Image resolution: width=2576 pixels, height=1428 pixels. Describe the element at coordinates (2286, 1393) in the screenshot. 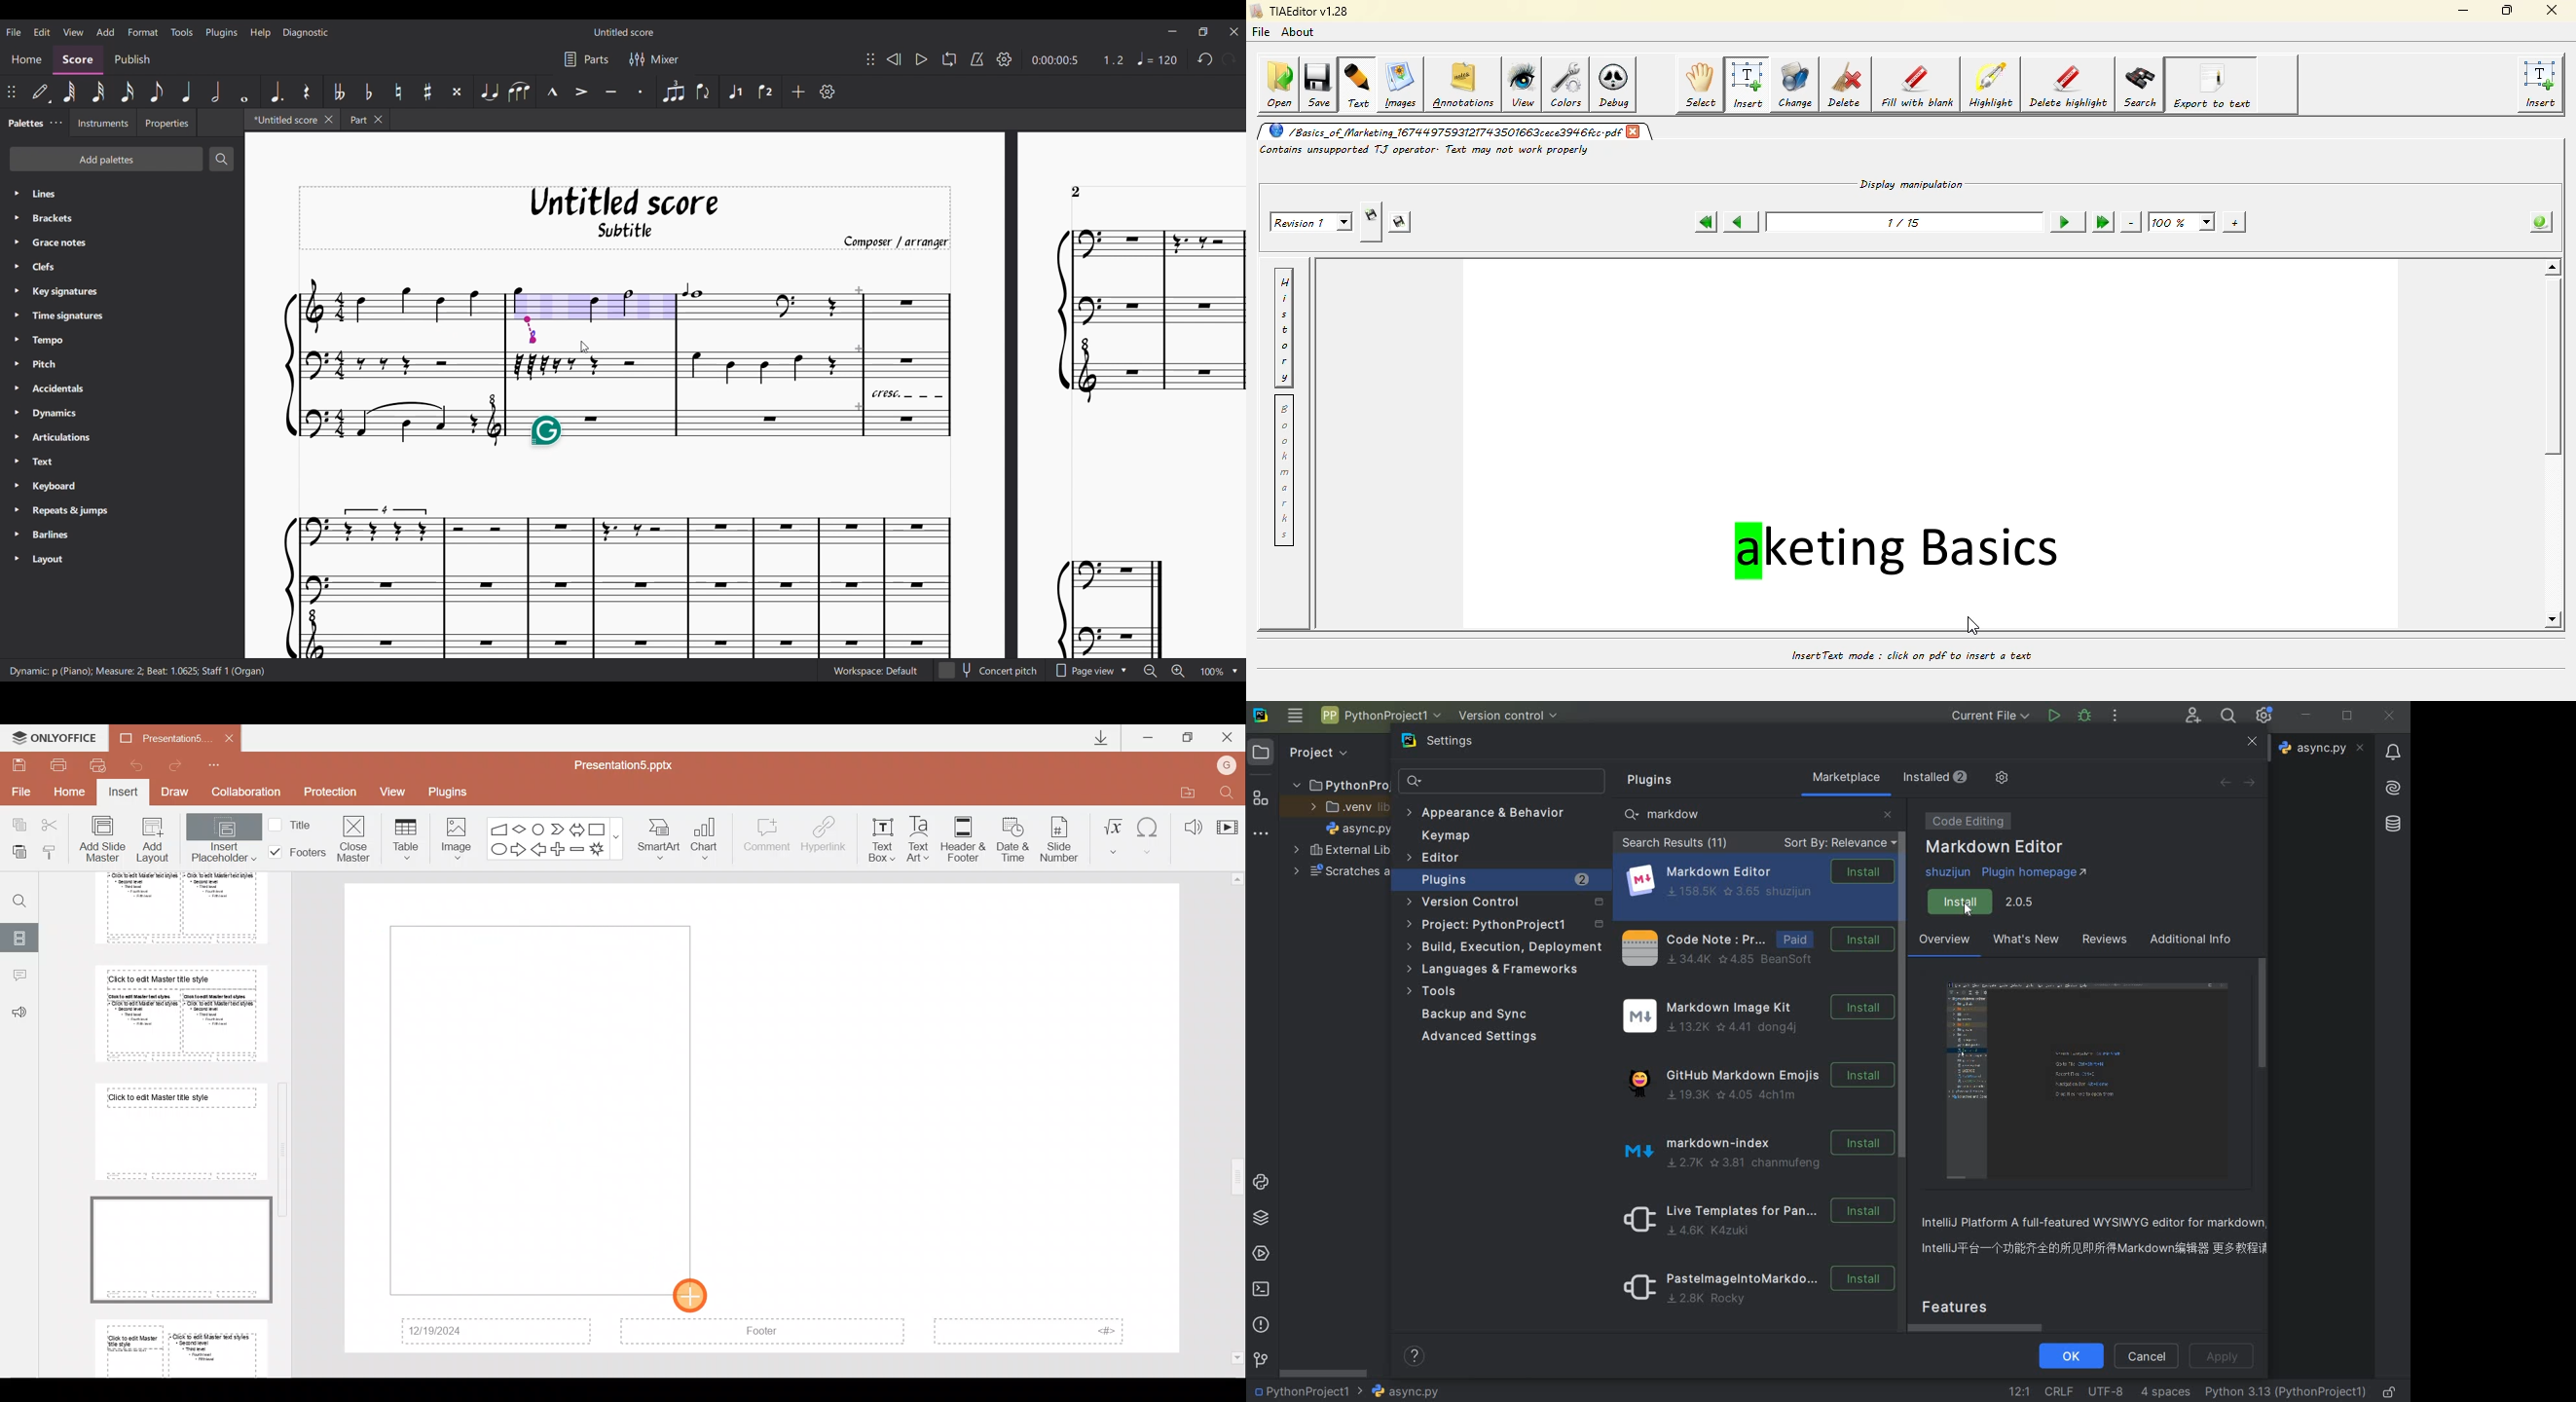

I see `current interpreter` at that location.